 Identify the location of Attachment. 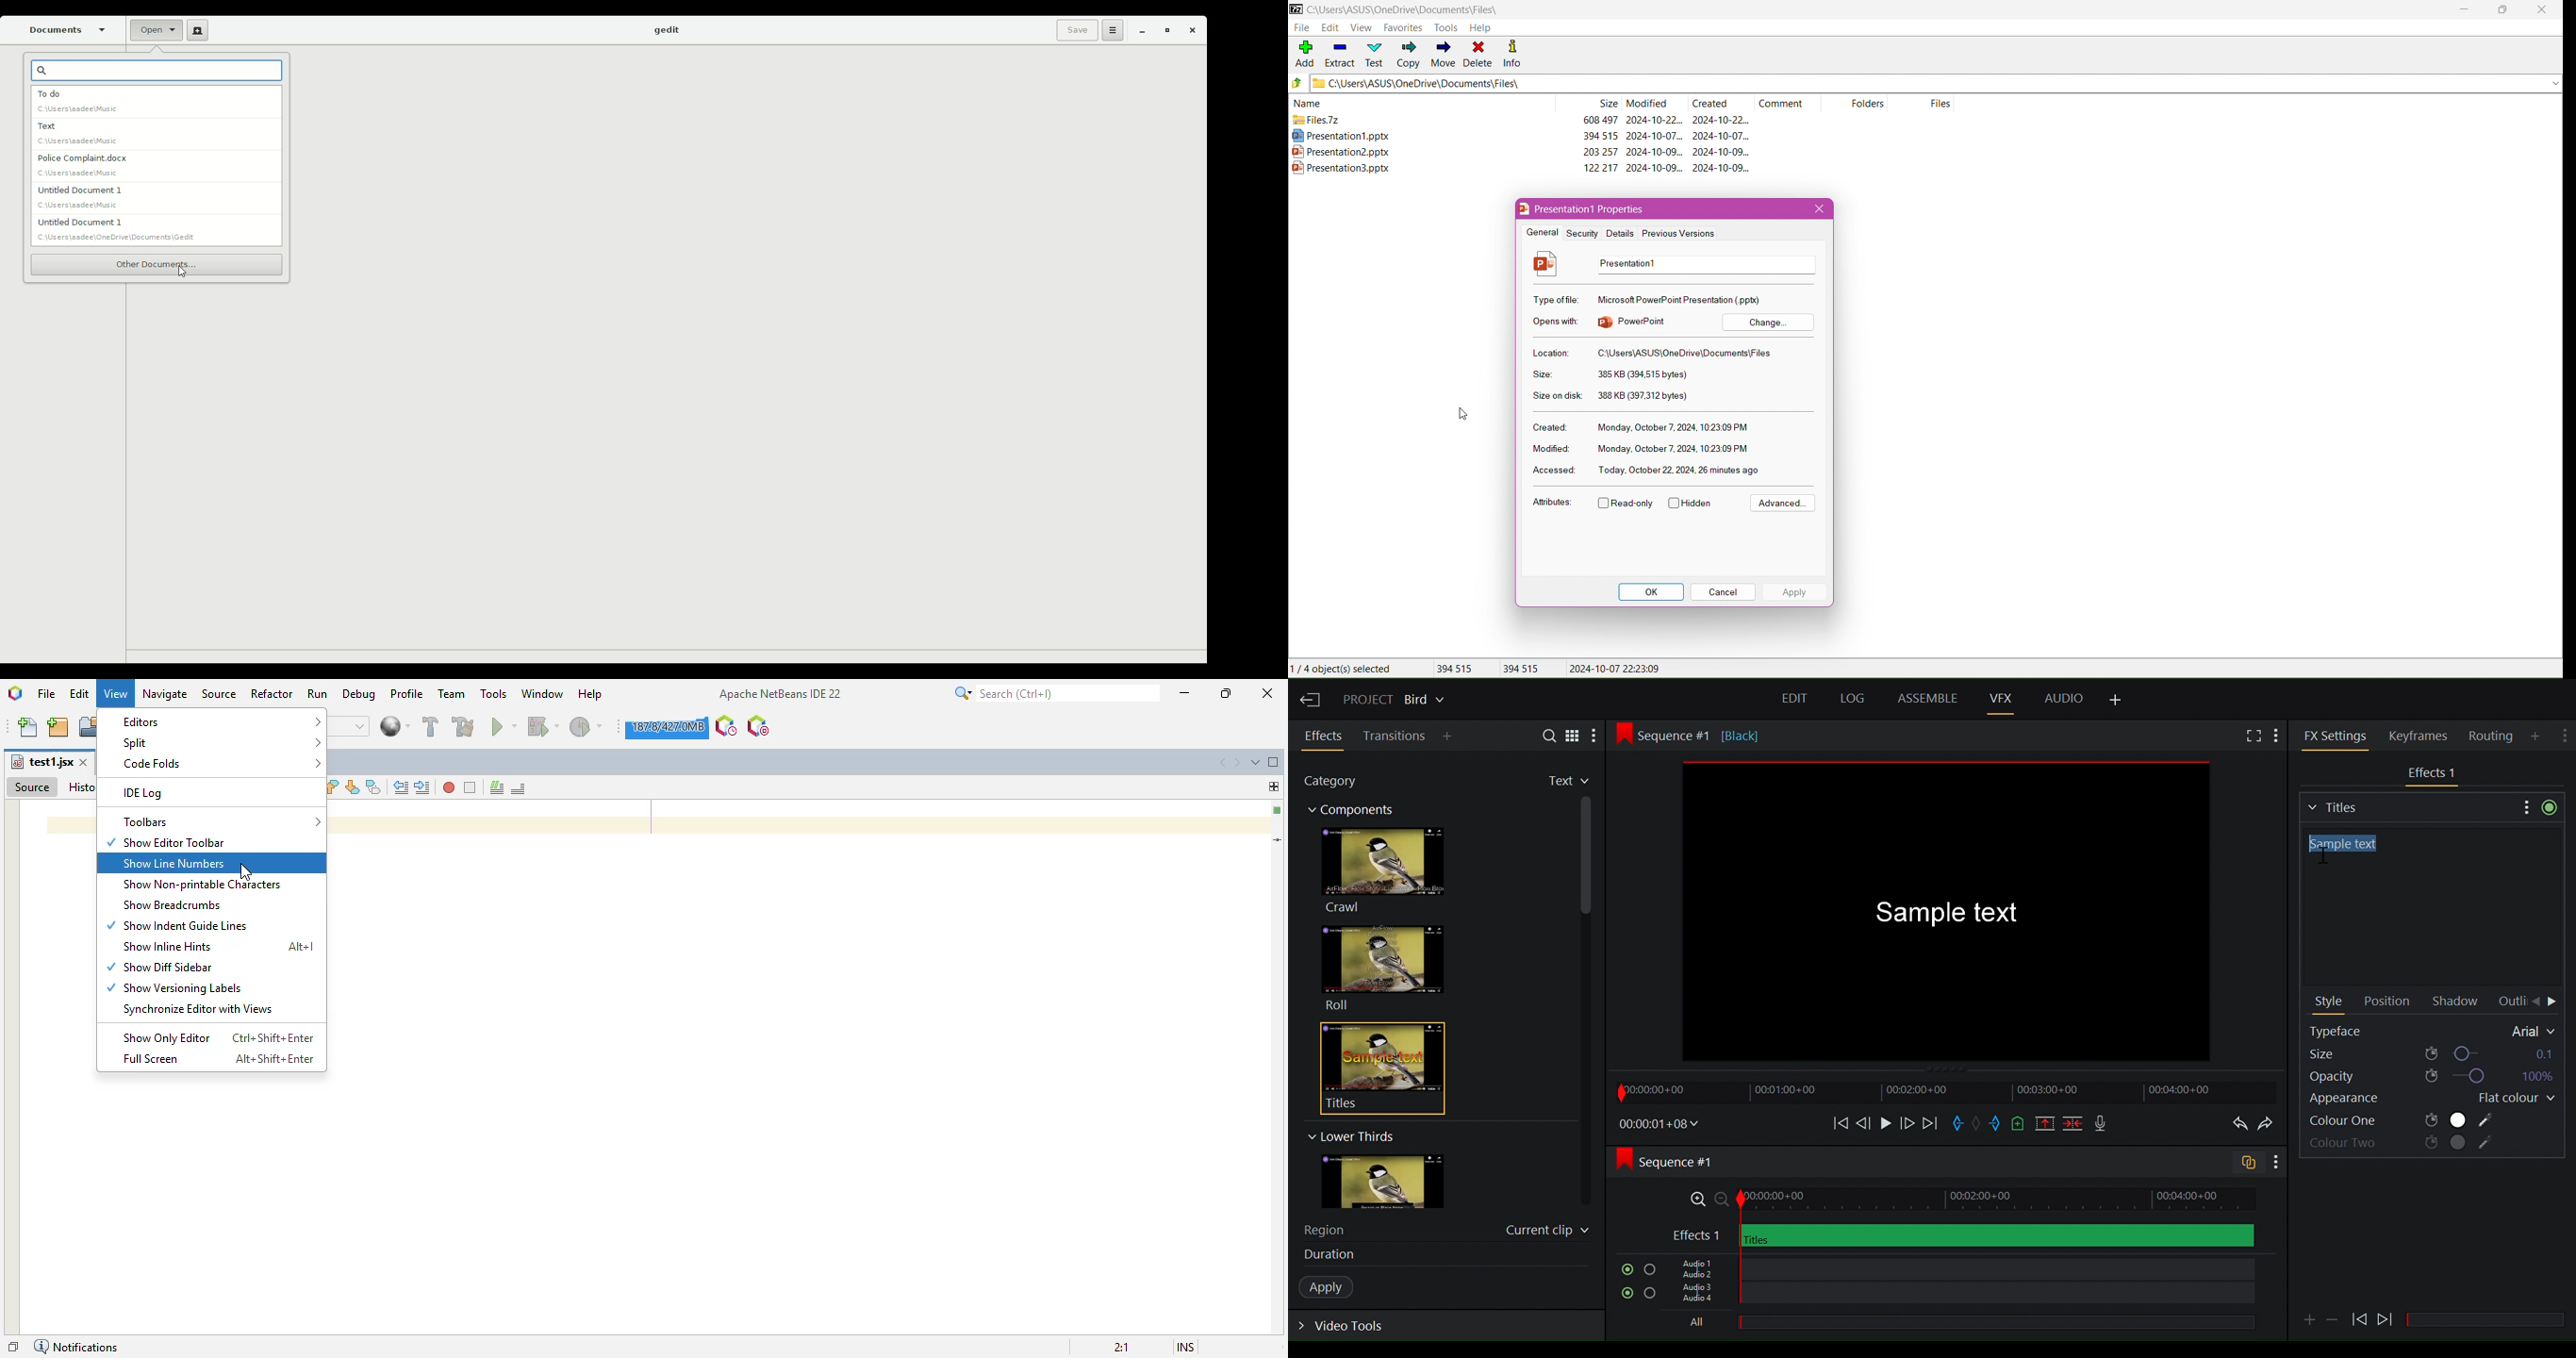
(2309, 1320).